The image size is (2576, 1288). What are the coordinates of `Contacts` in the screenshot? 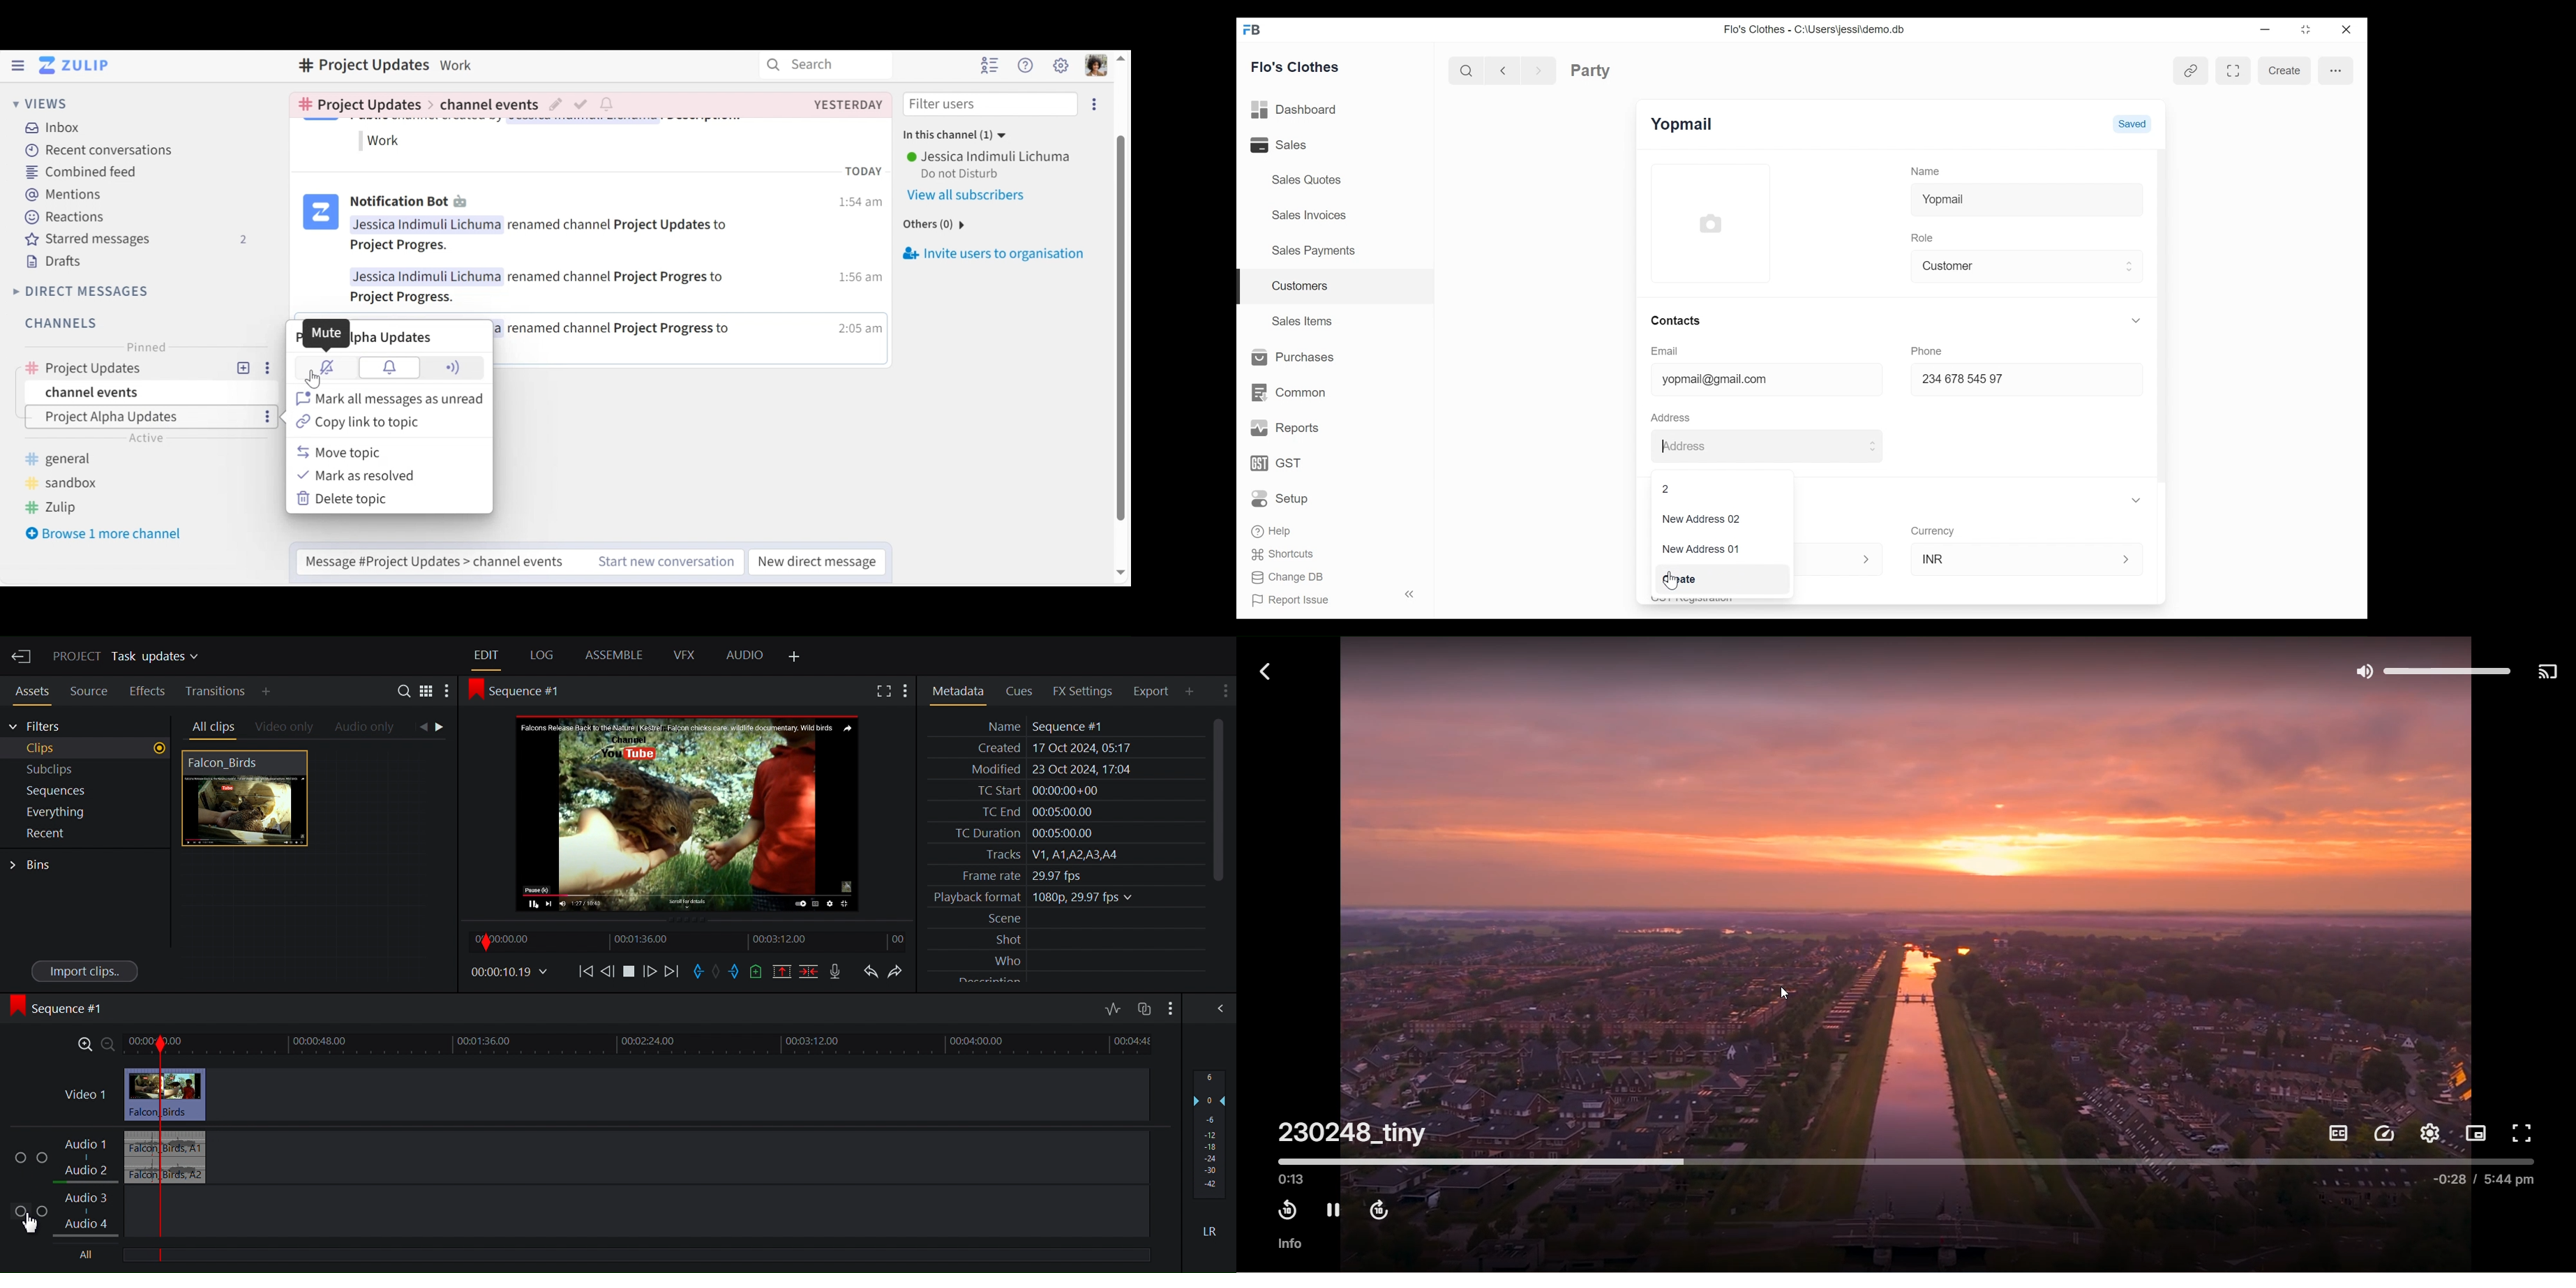 It's located at (1680, 321).